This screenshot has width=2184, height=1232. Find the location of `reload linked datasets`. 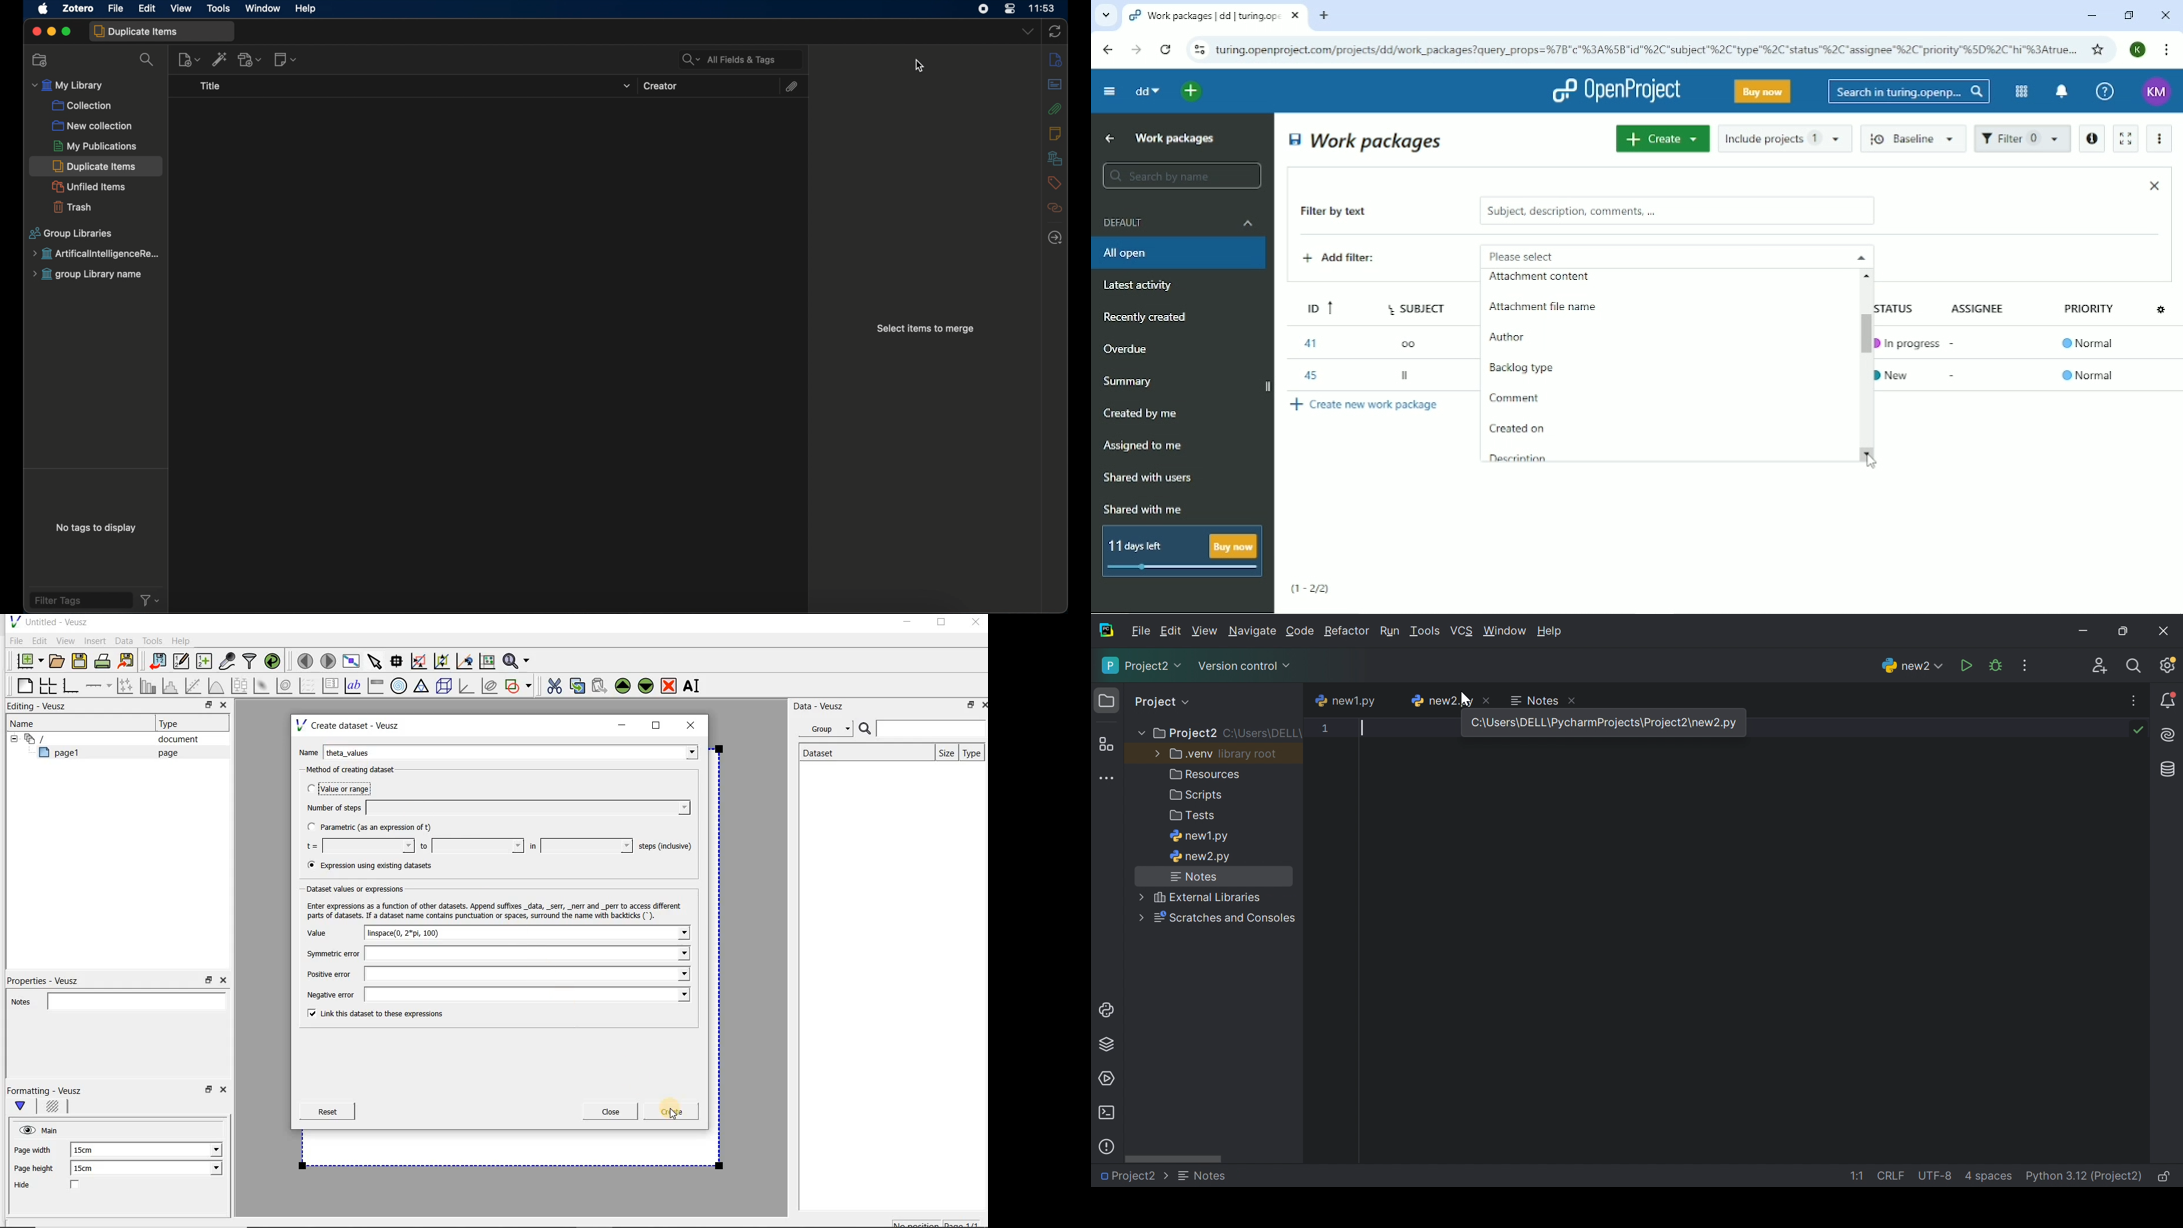

reload linked datasets is located at coordinates (275, 662).